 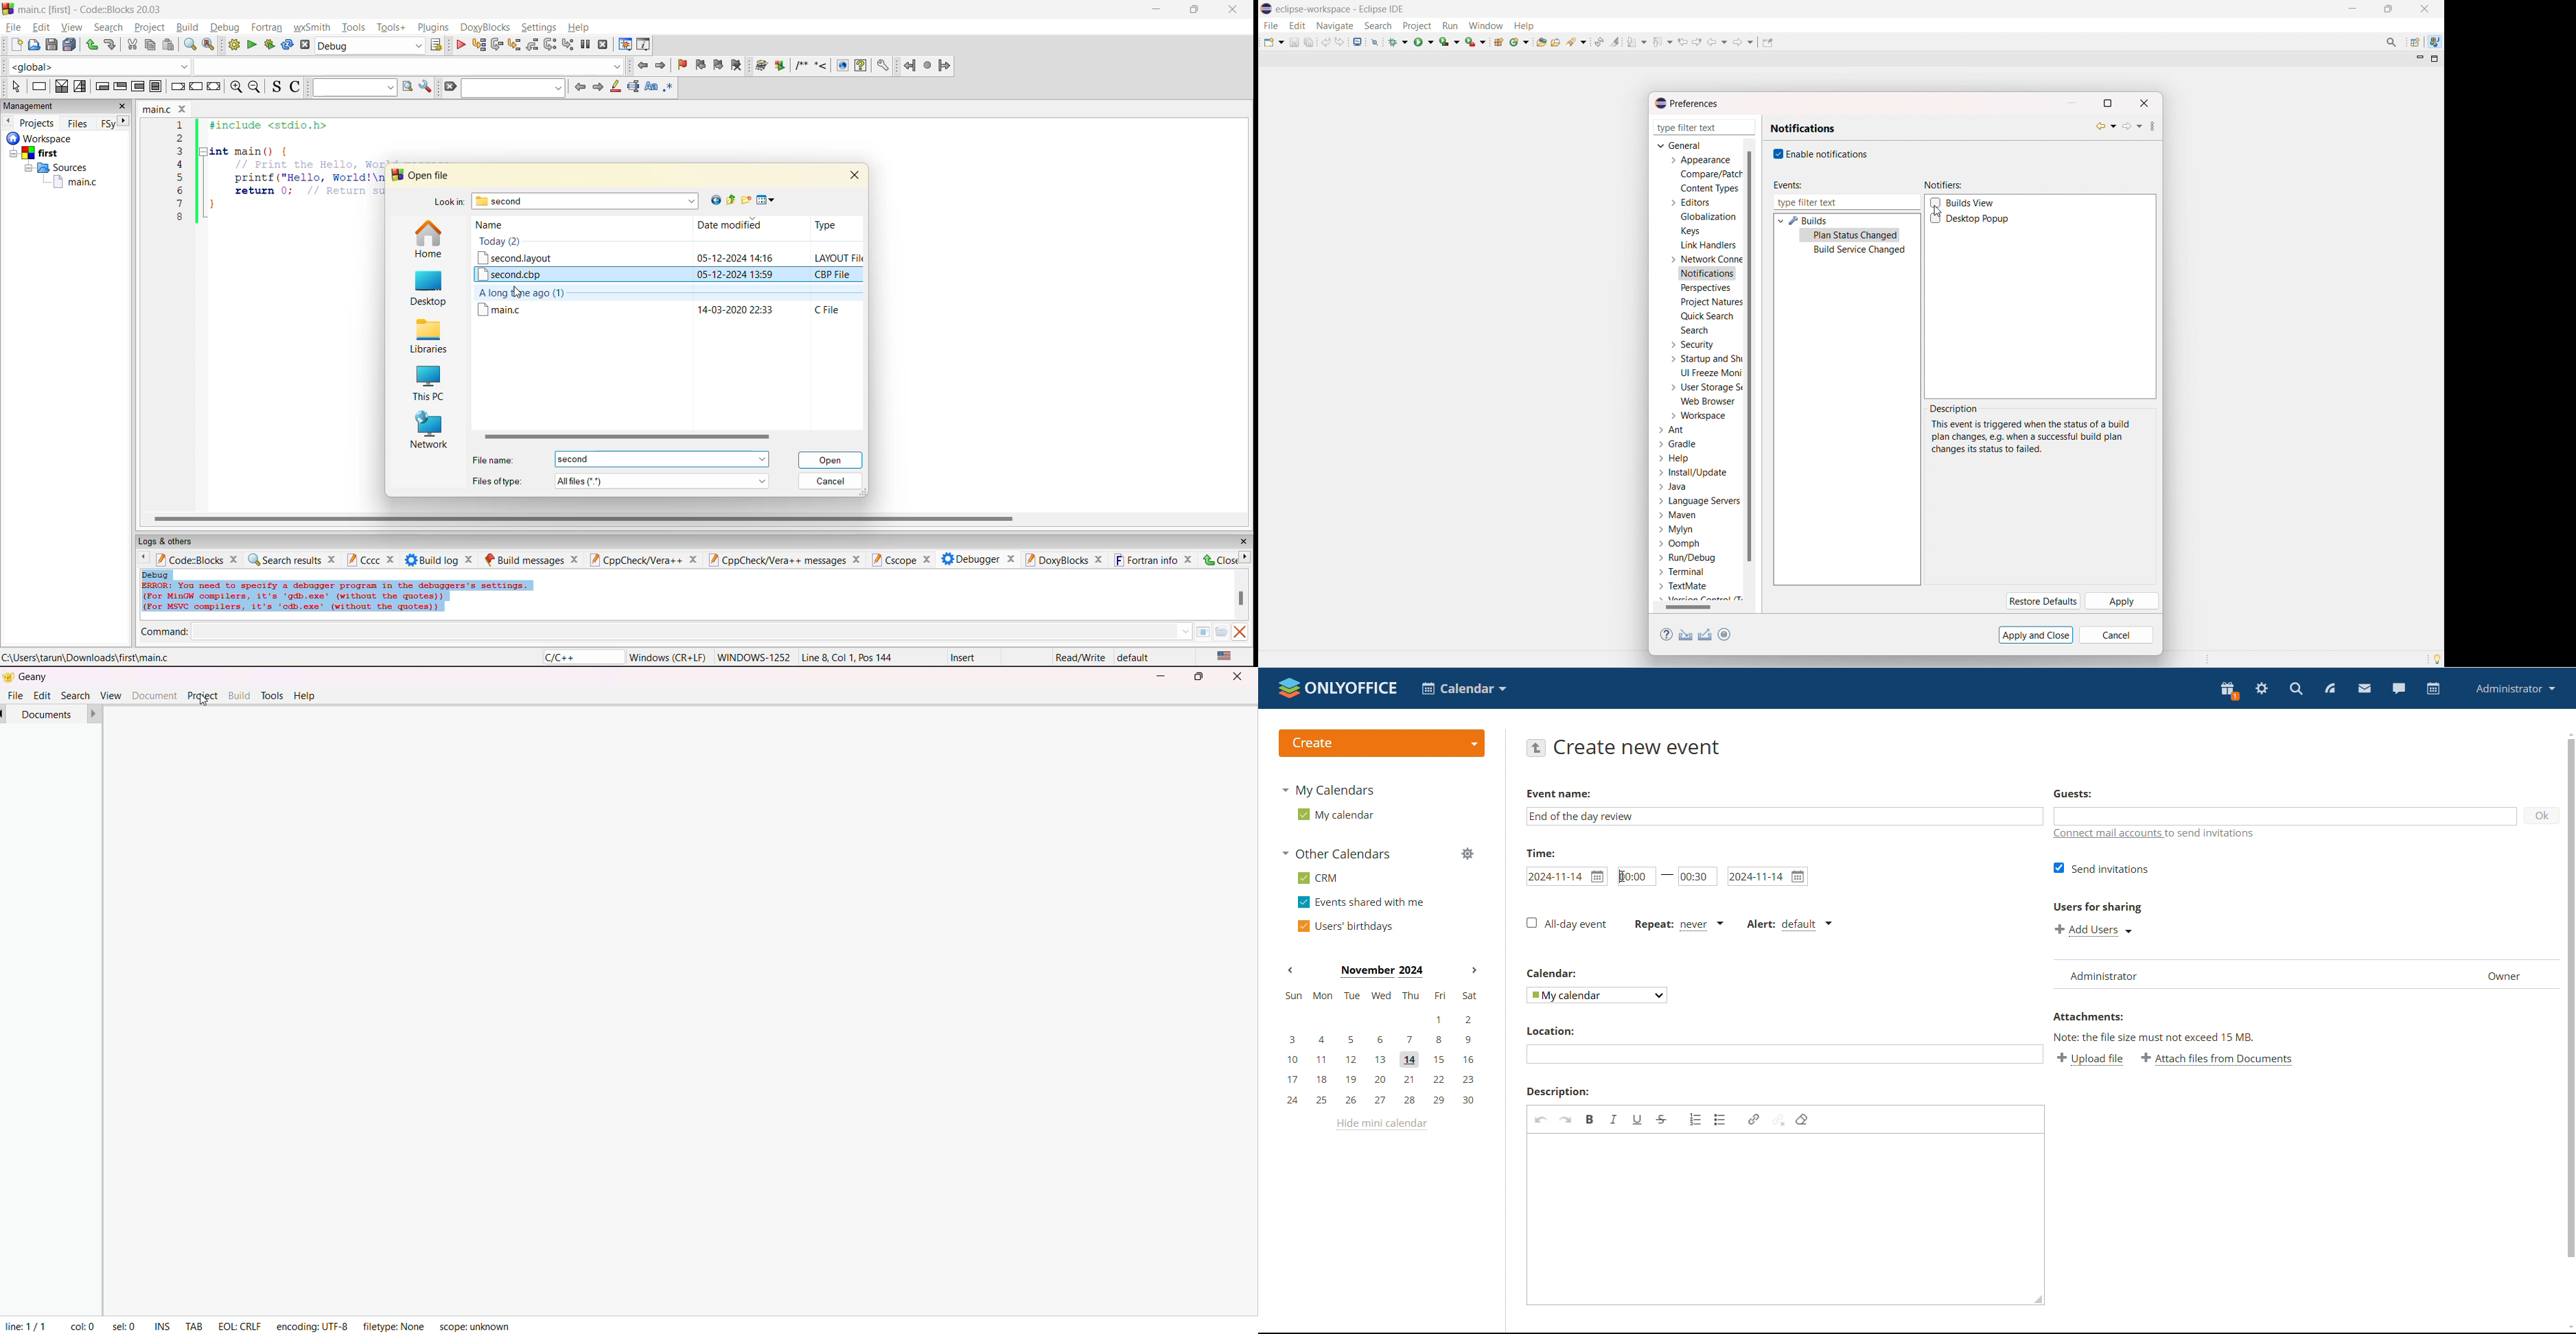 I want to click on previous bookmark, so click(x=700, y=65).